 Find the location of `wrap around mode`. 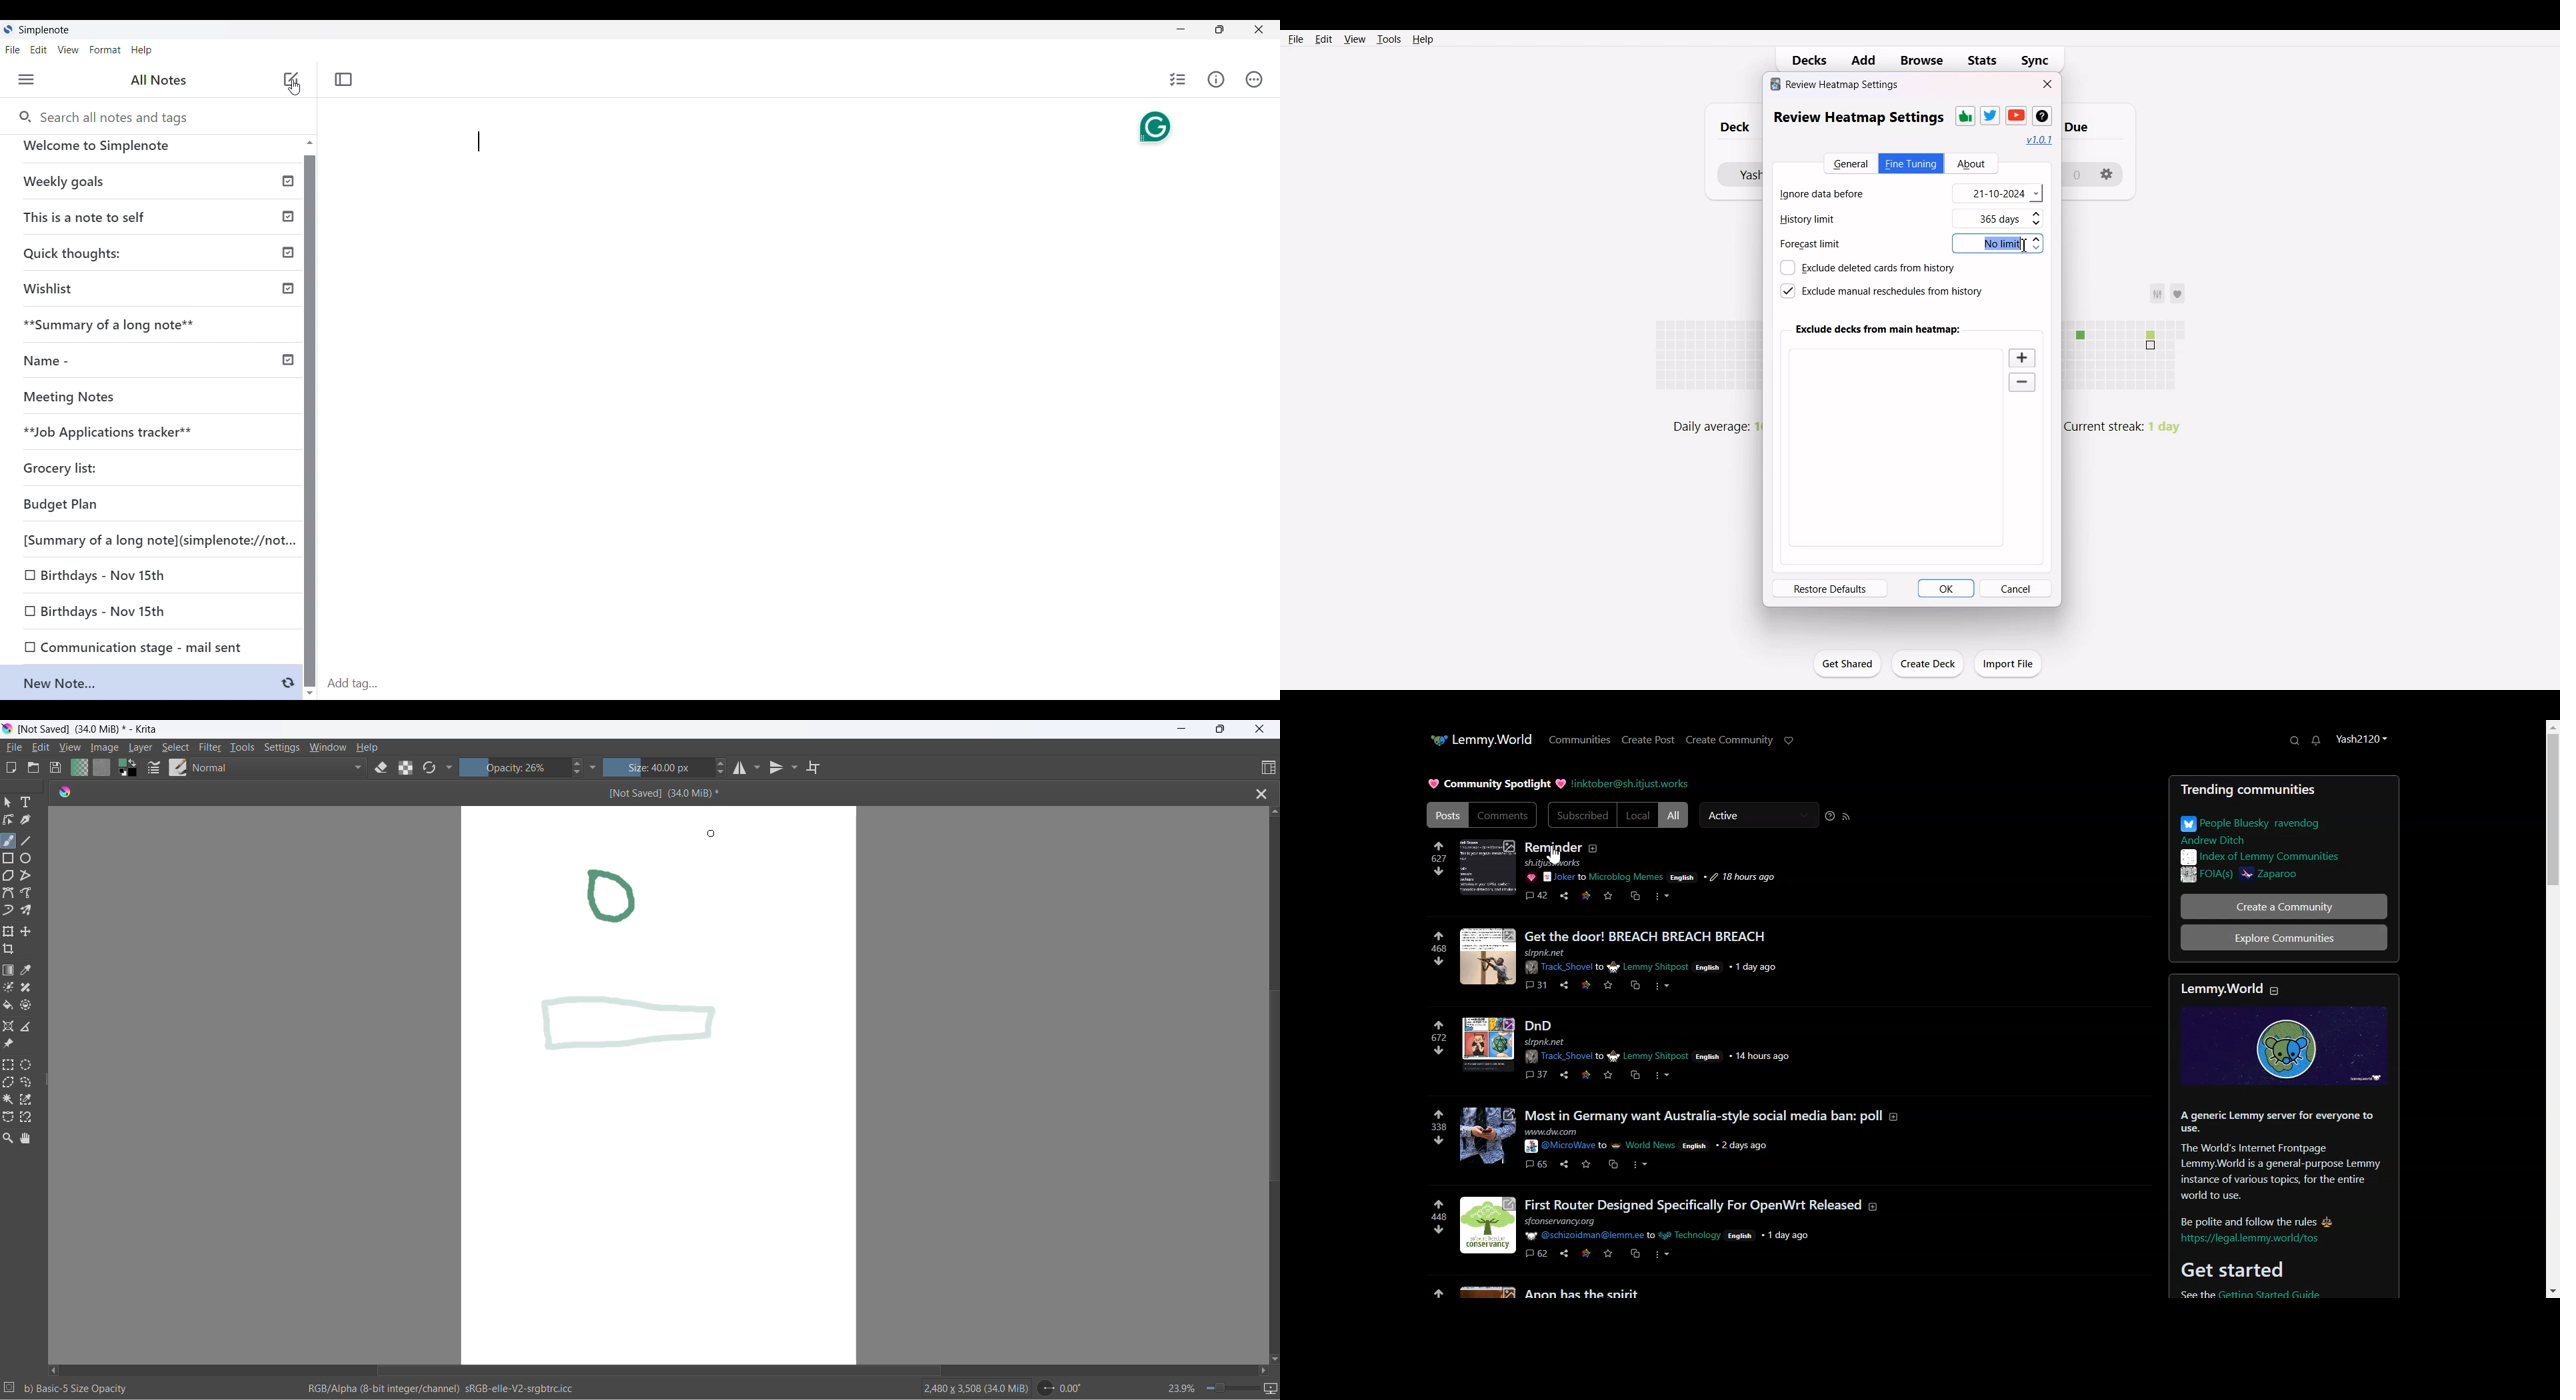

wrap around mode is located at coordinates (820, 767).